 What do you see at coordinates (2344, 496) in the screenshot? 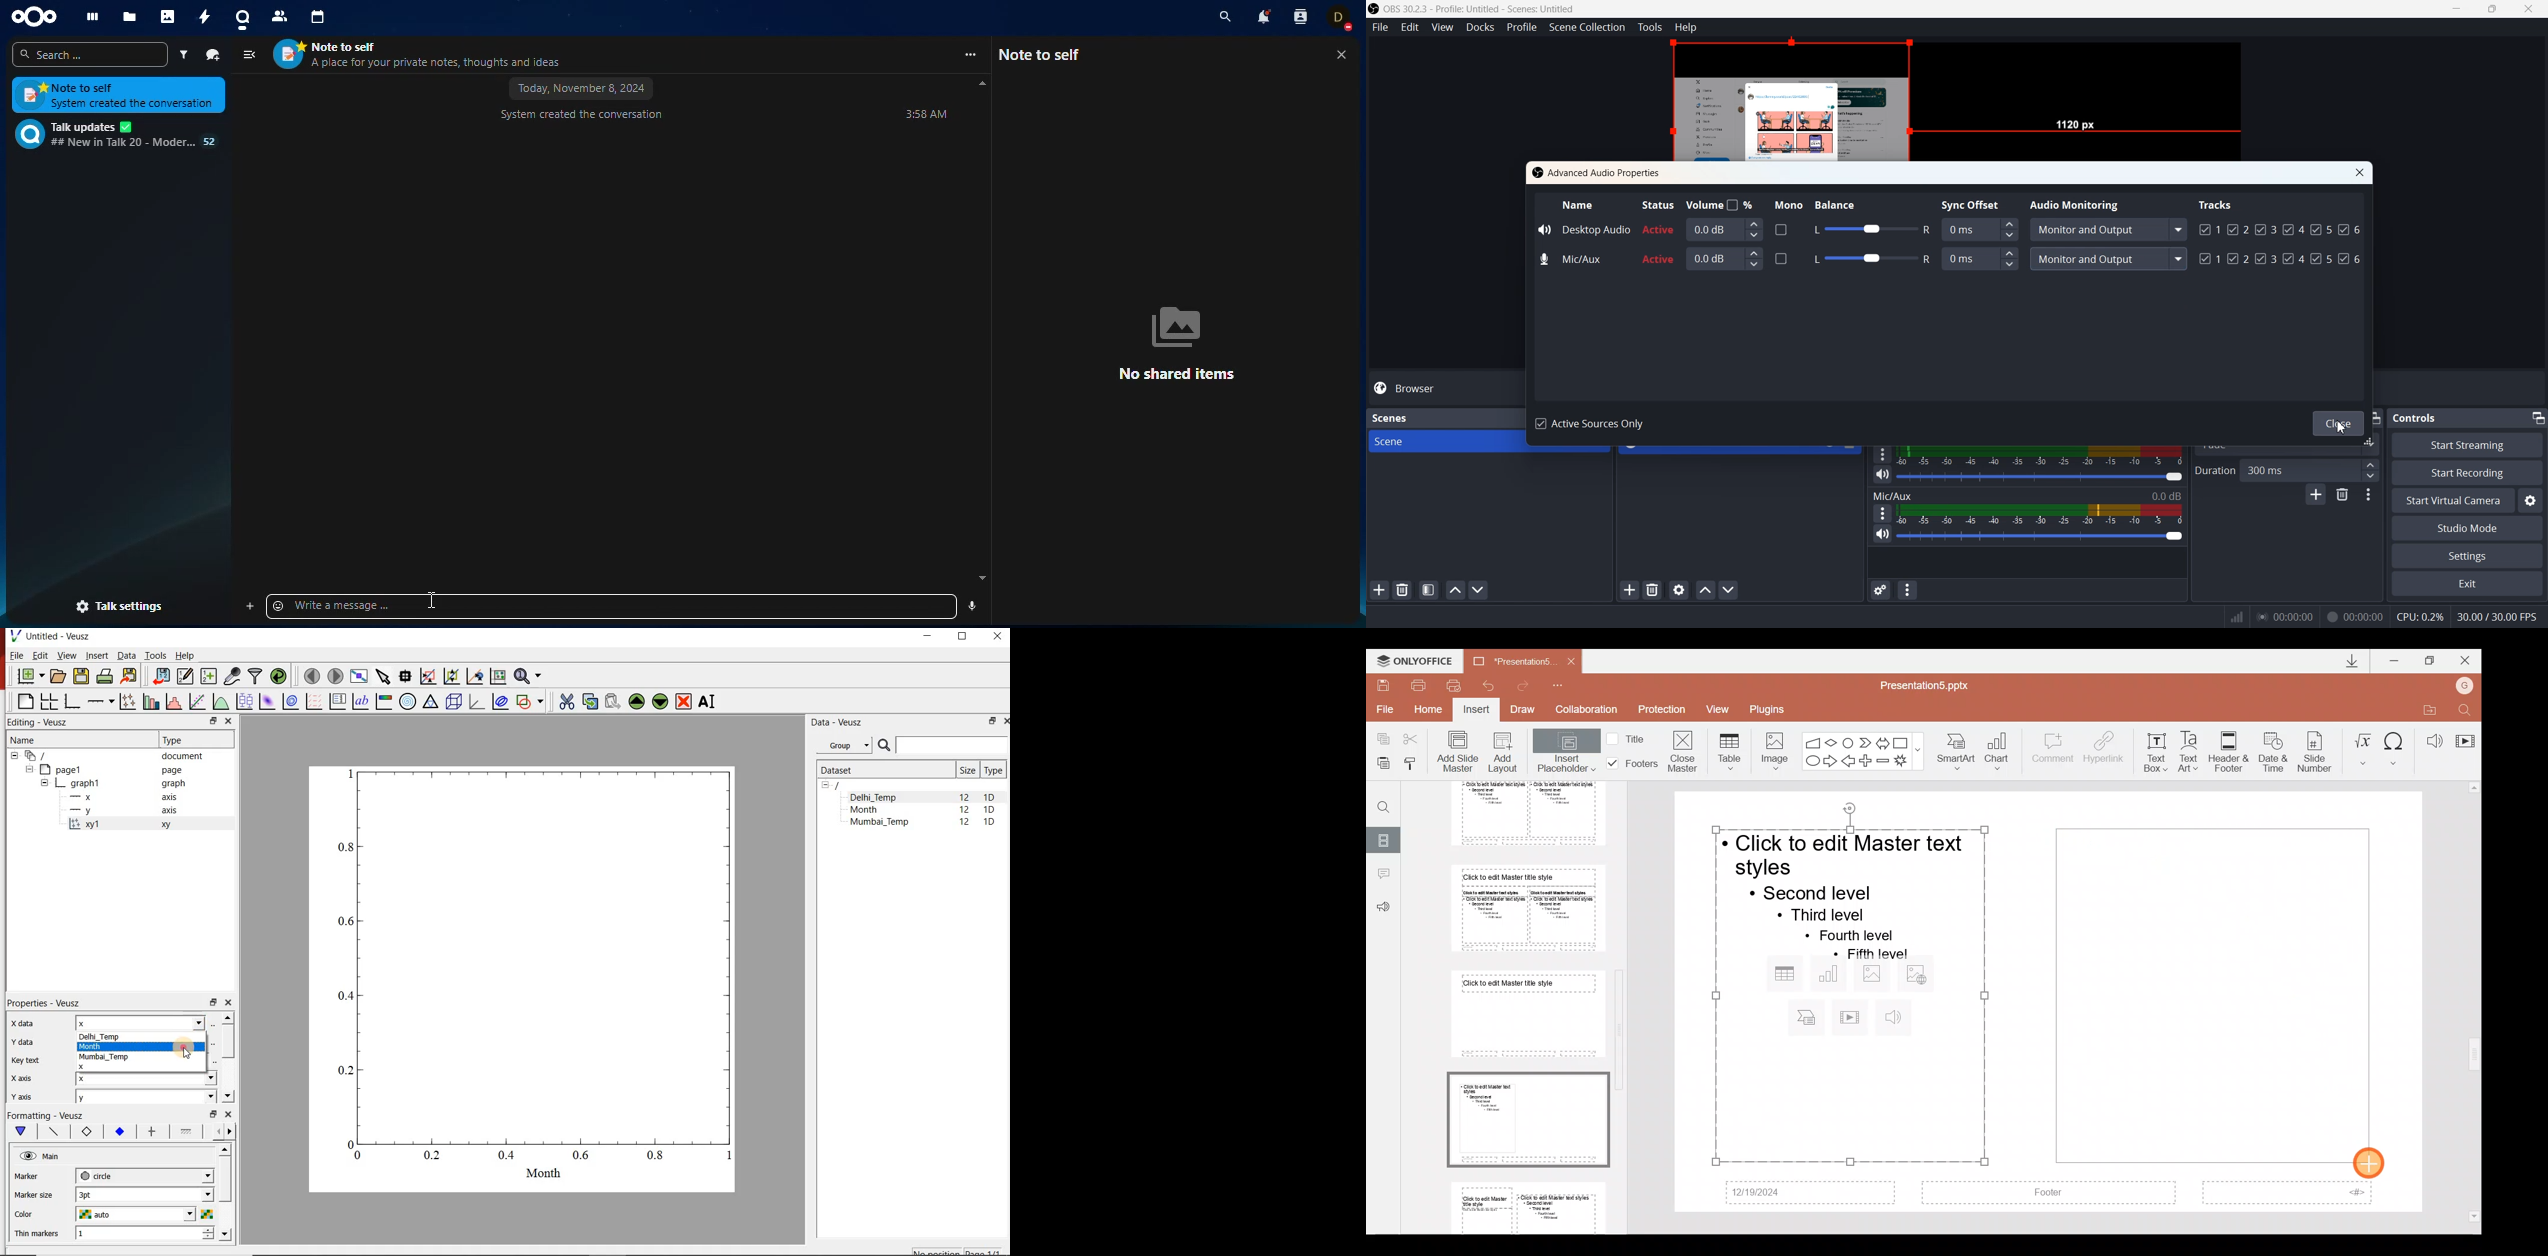
I see `Remove configurable transistion` at bounding box center [2344, 496].